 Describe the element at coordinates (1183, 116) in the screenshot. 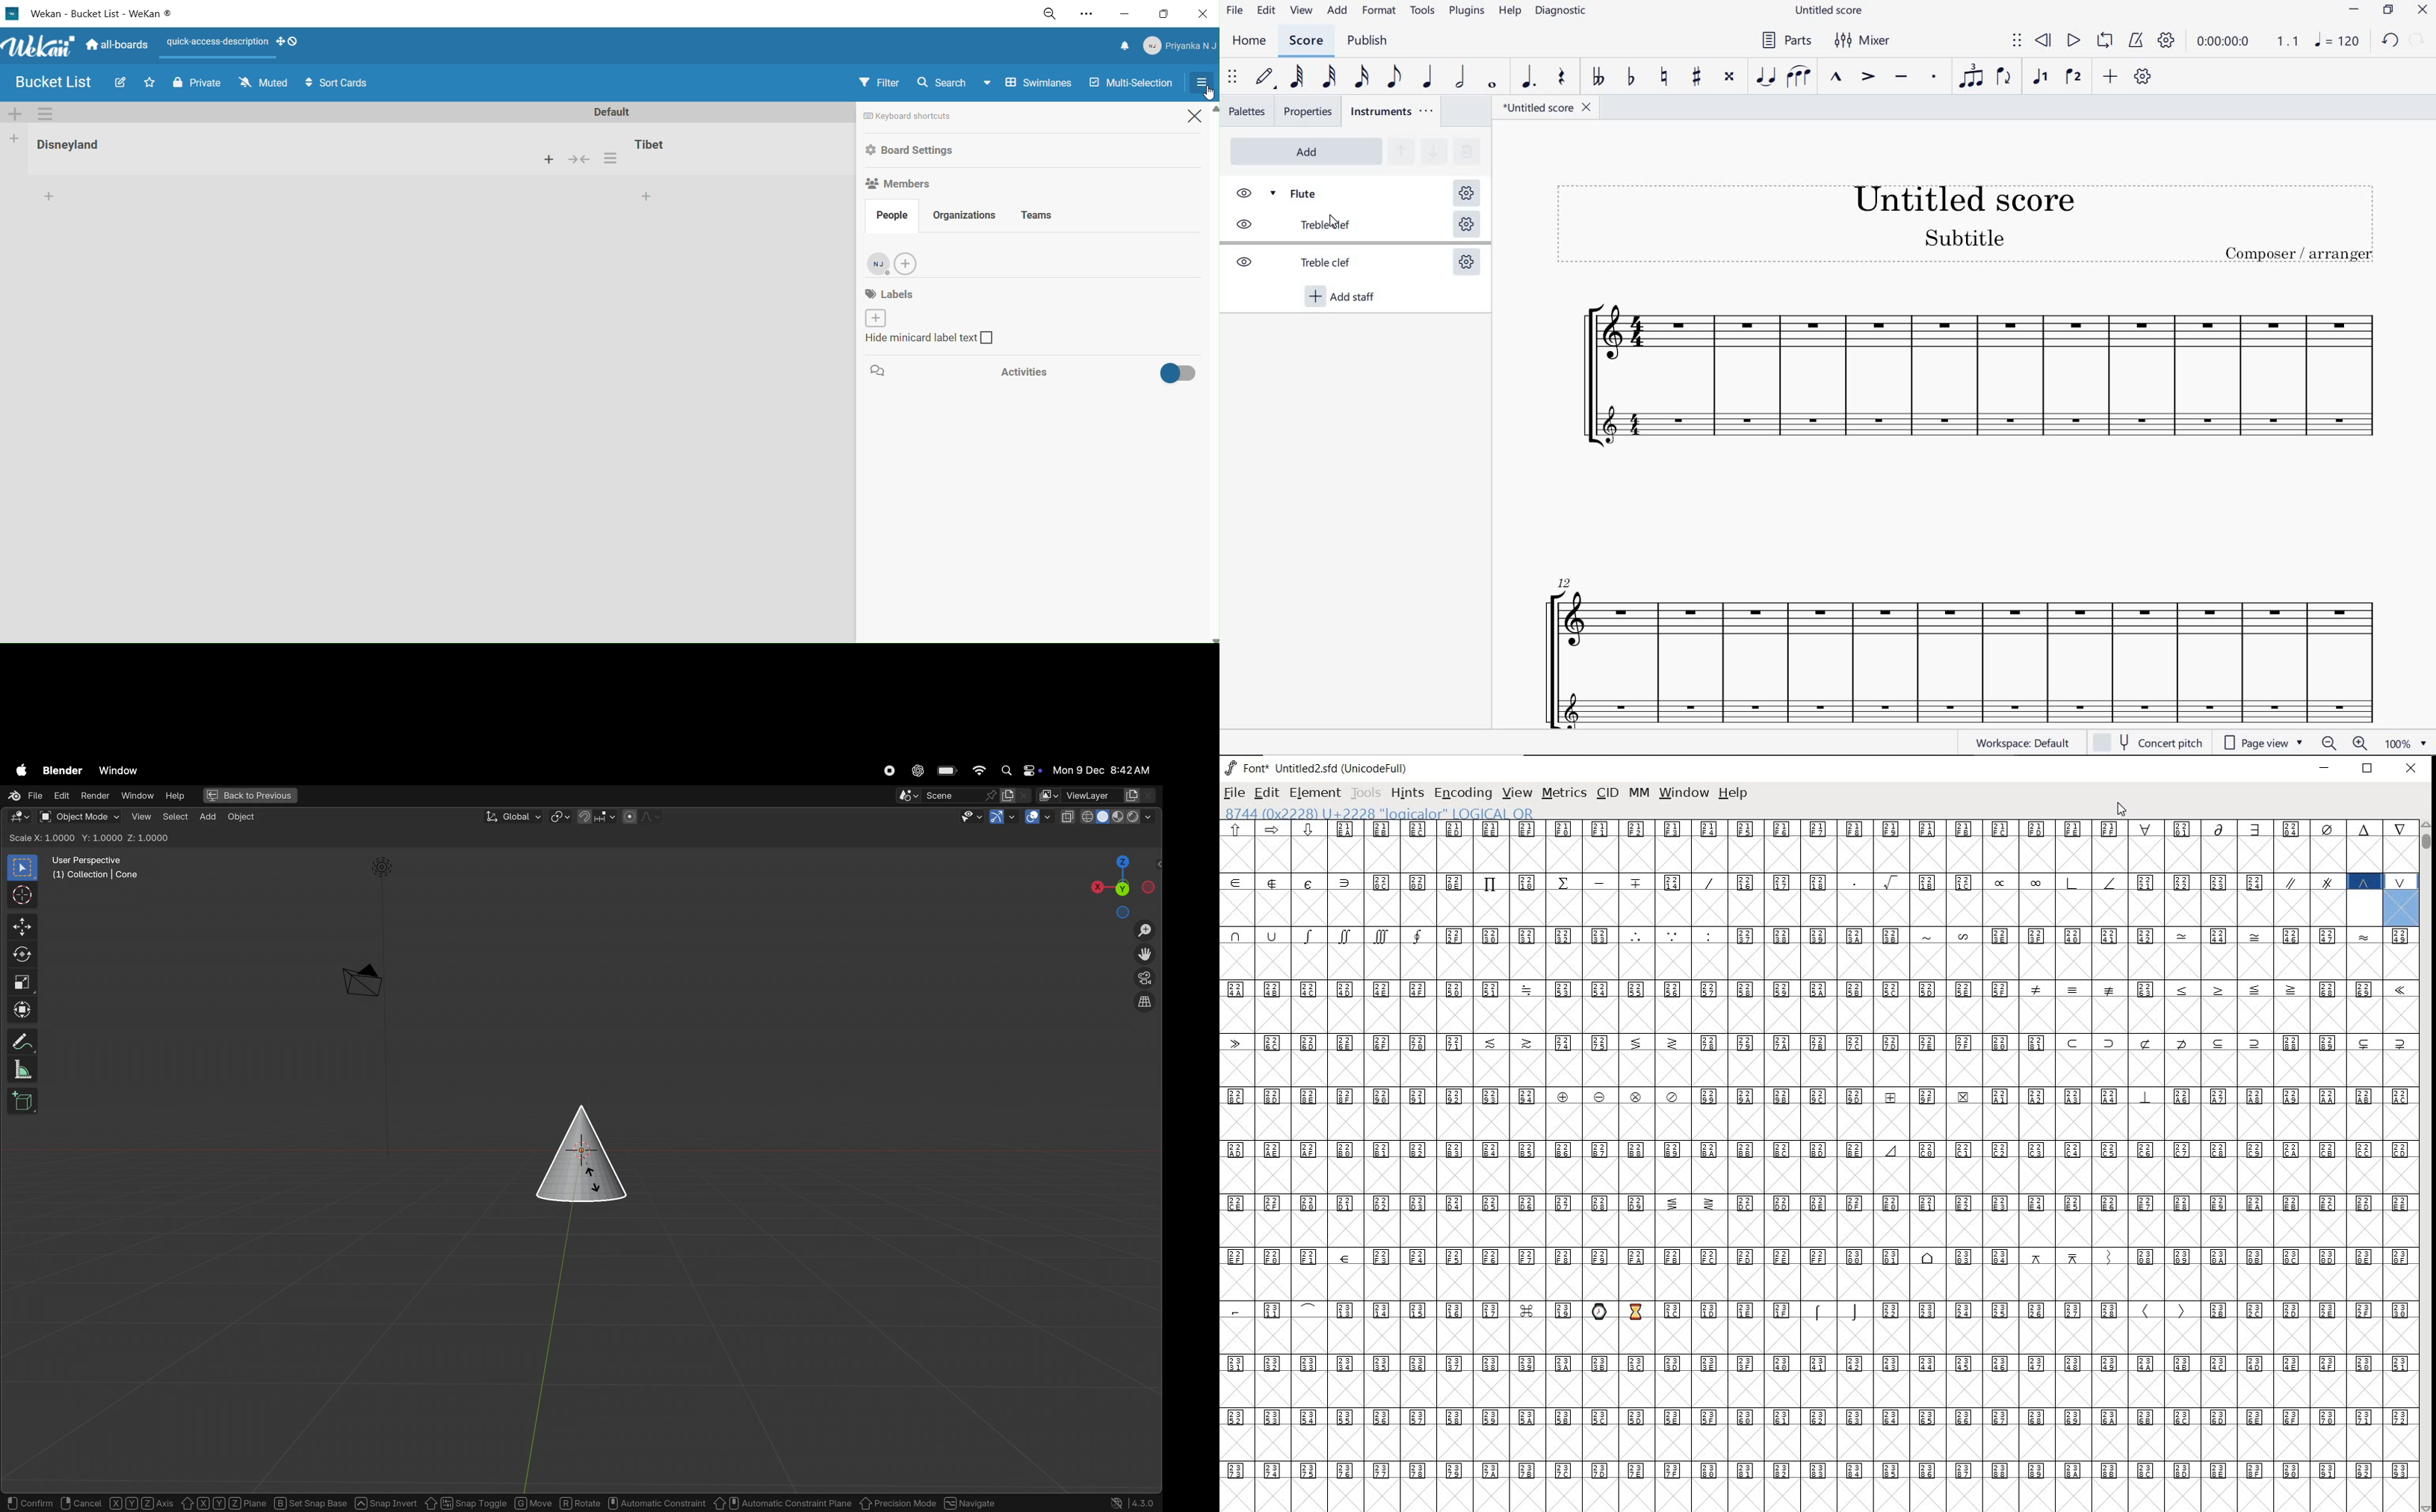

I see `close` at that location.